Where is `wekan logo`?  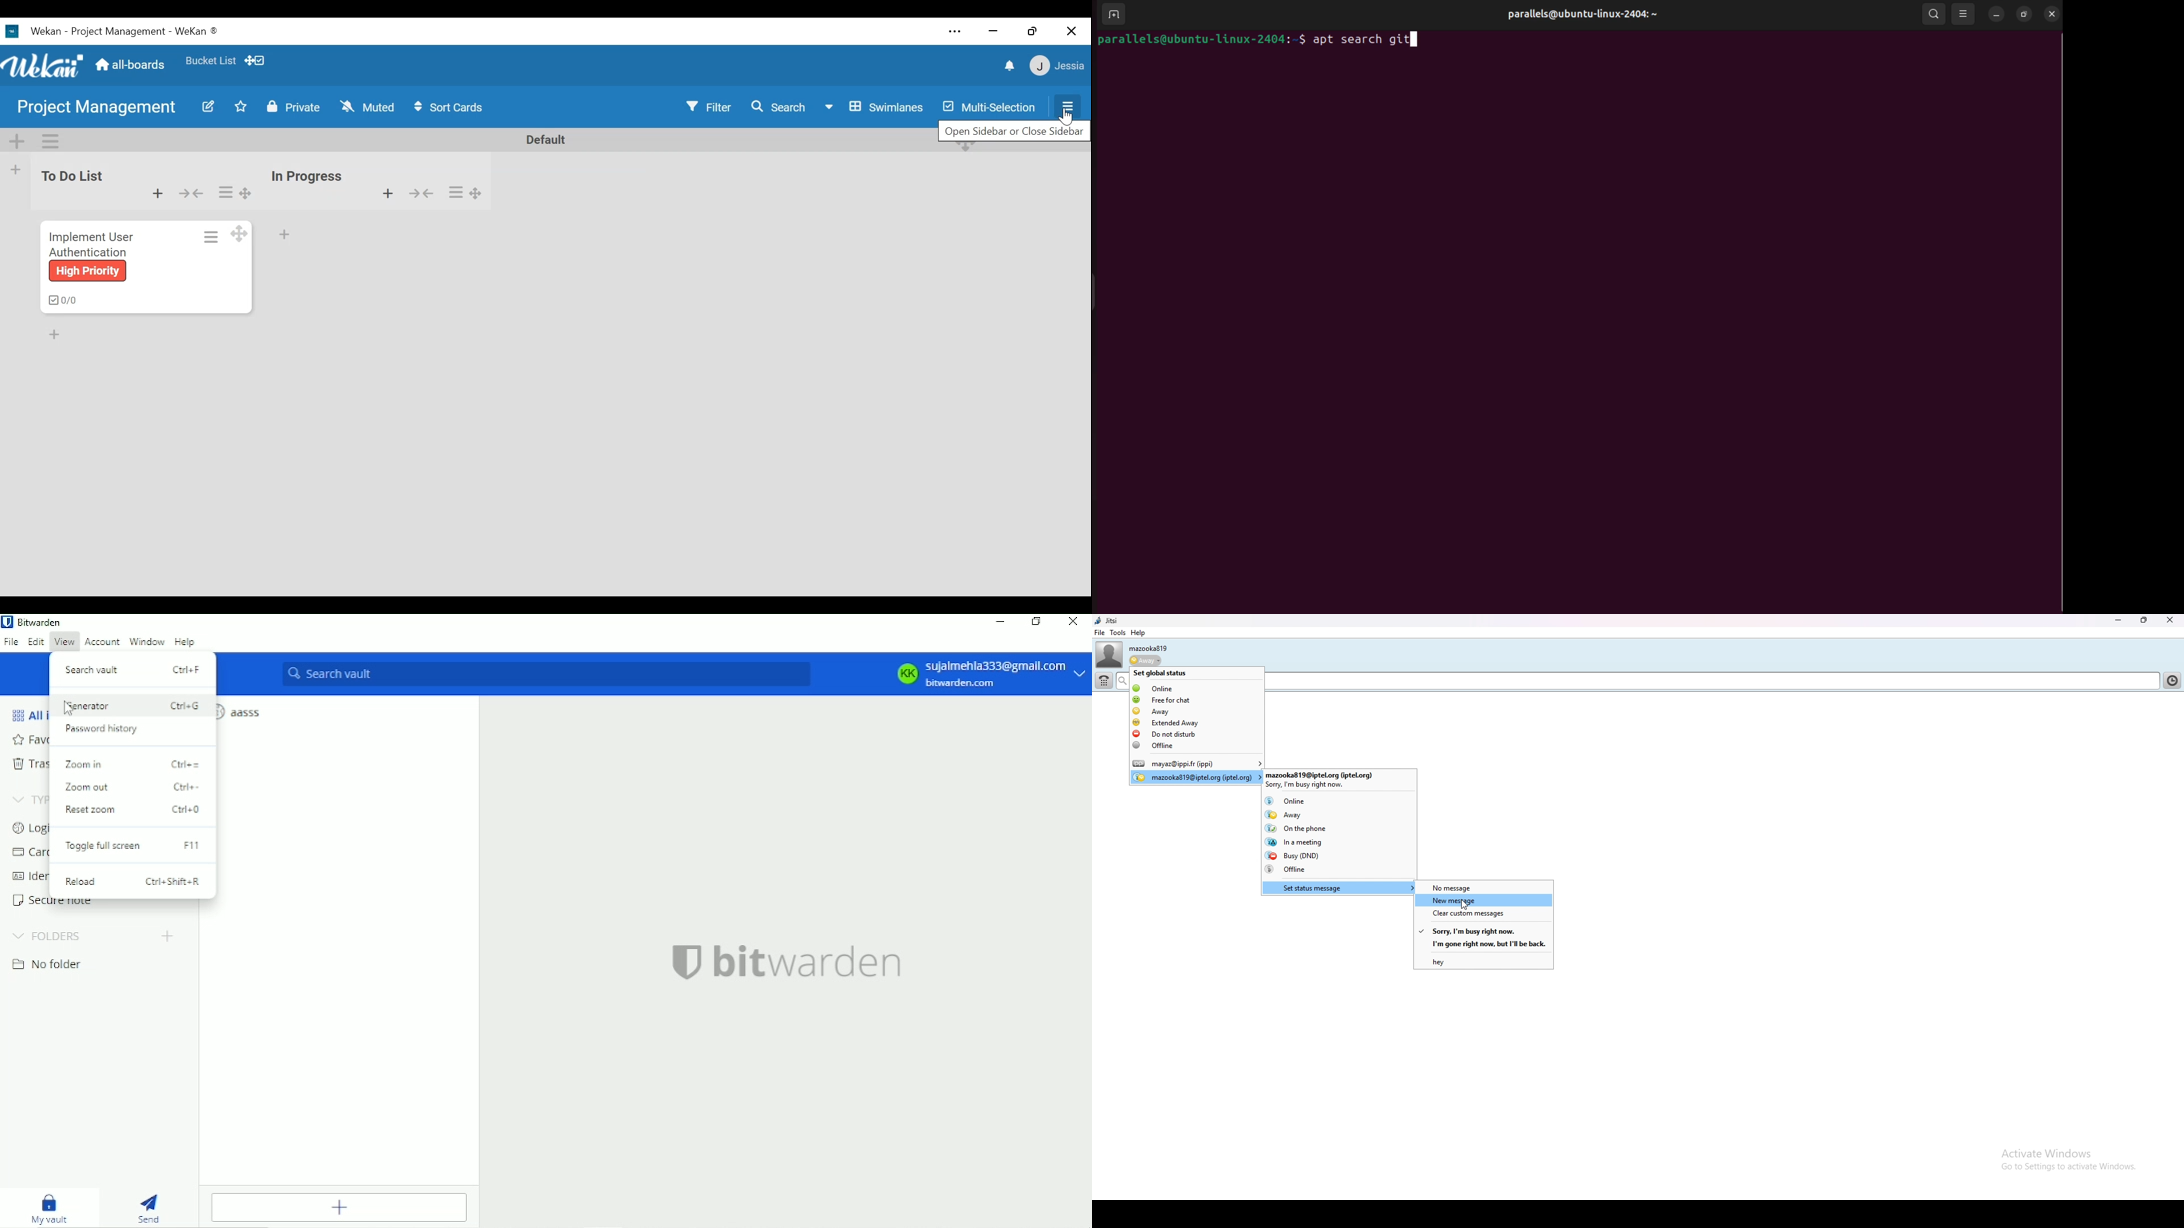
wekan logo is located at coordinates (44, 67).